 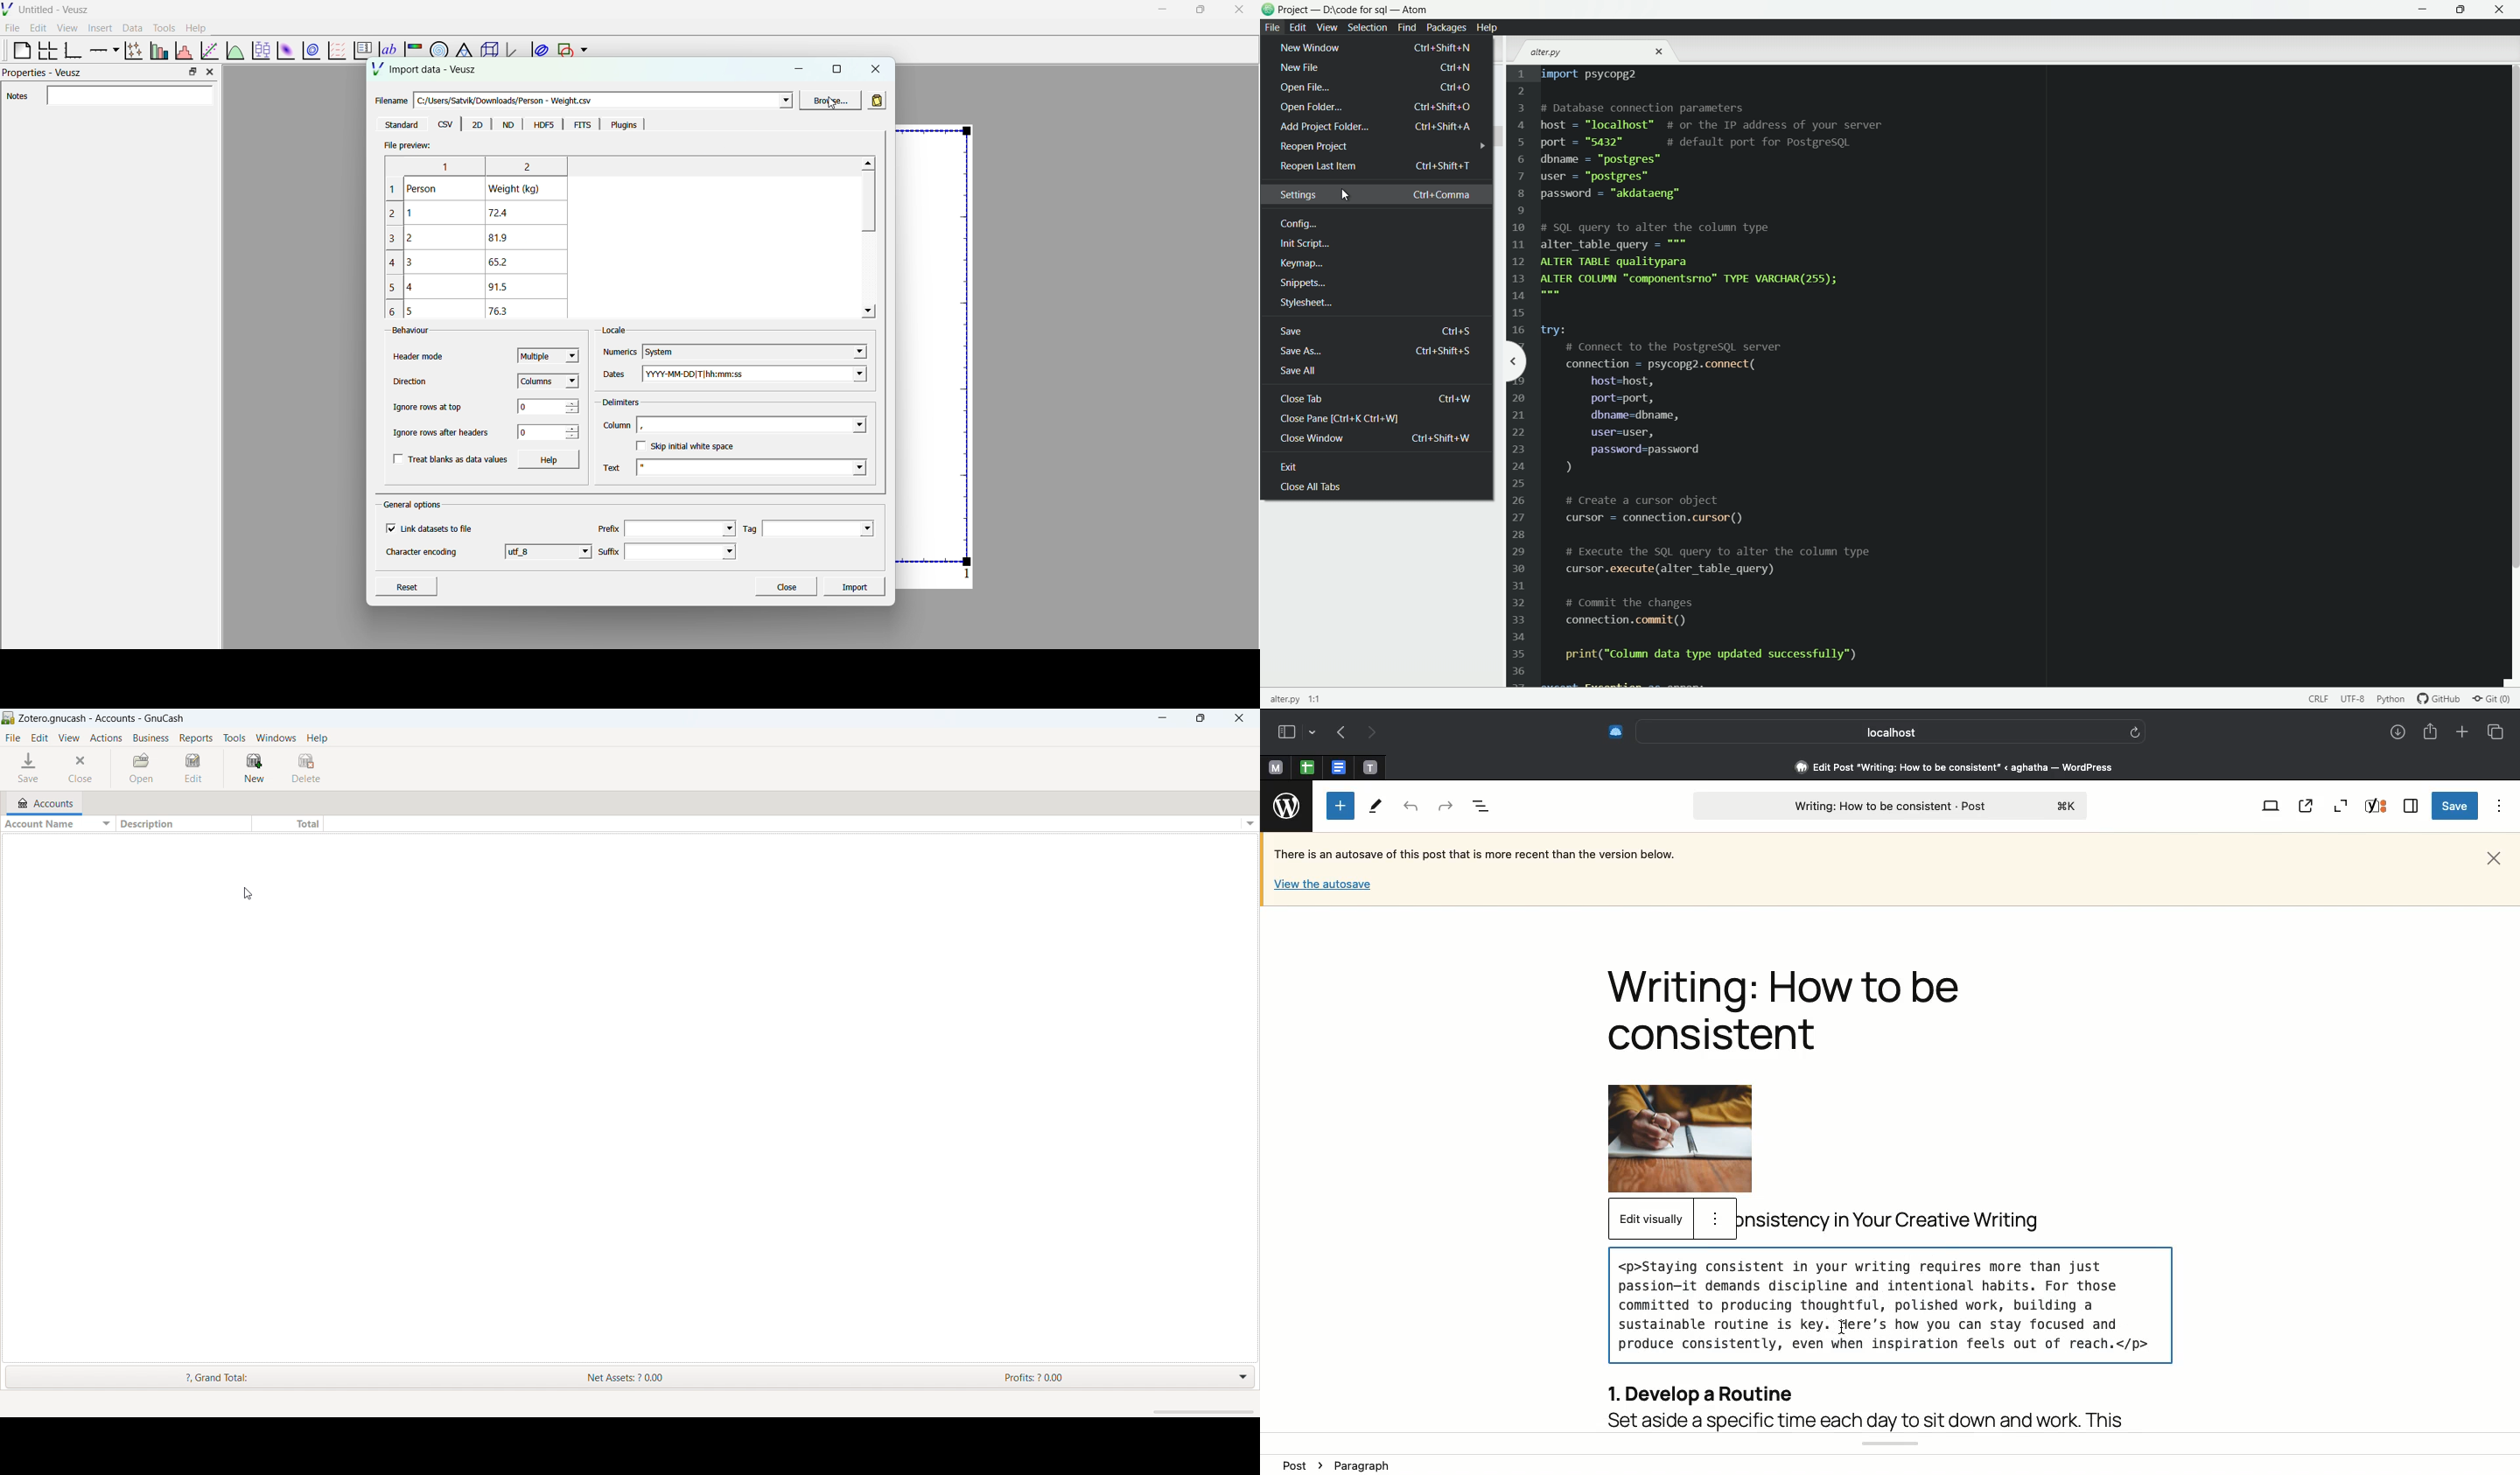 I want to click on paragraph, so click(x=1371, y=1464).